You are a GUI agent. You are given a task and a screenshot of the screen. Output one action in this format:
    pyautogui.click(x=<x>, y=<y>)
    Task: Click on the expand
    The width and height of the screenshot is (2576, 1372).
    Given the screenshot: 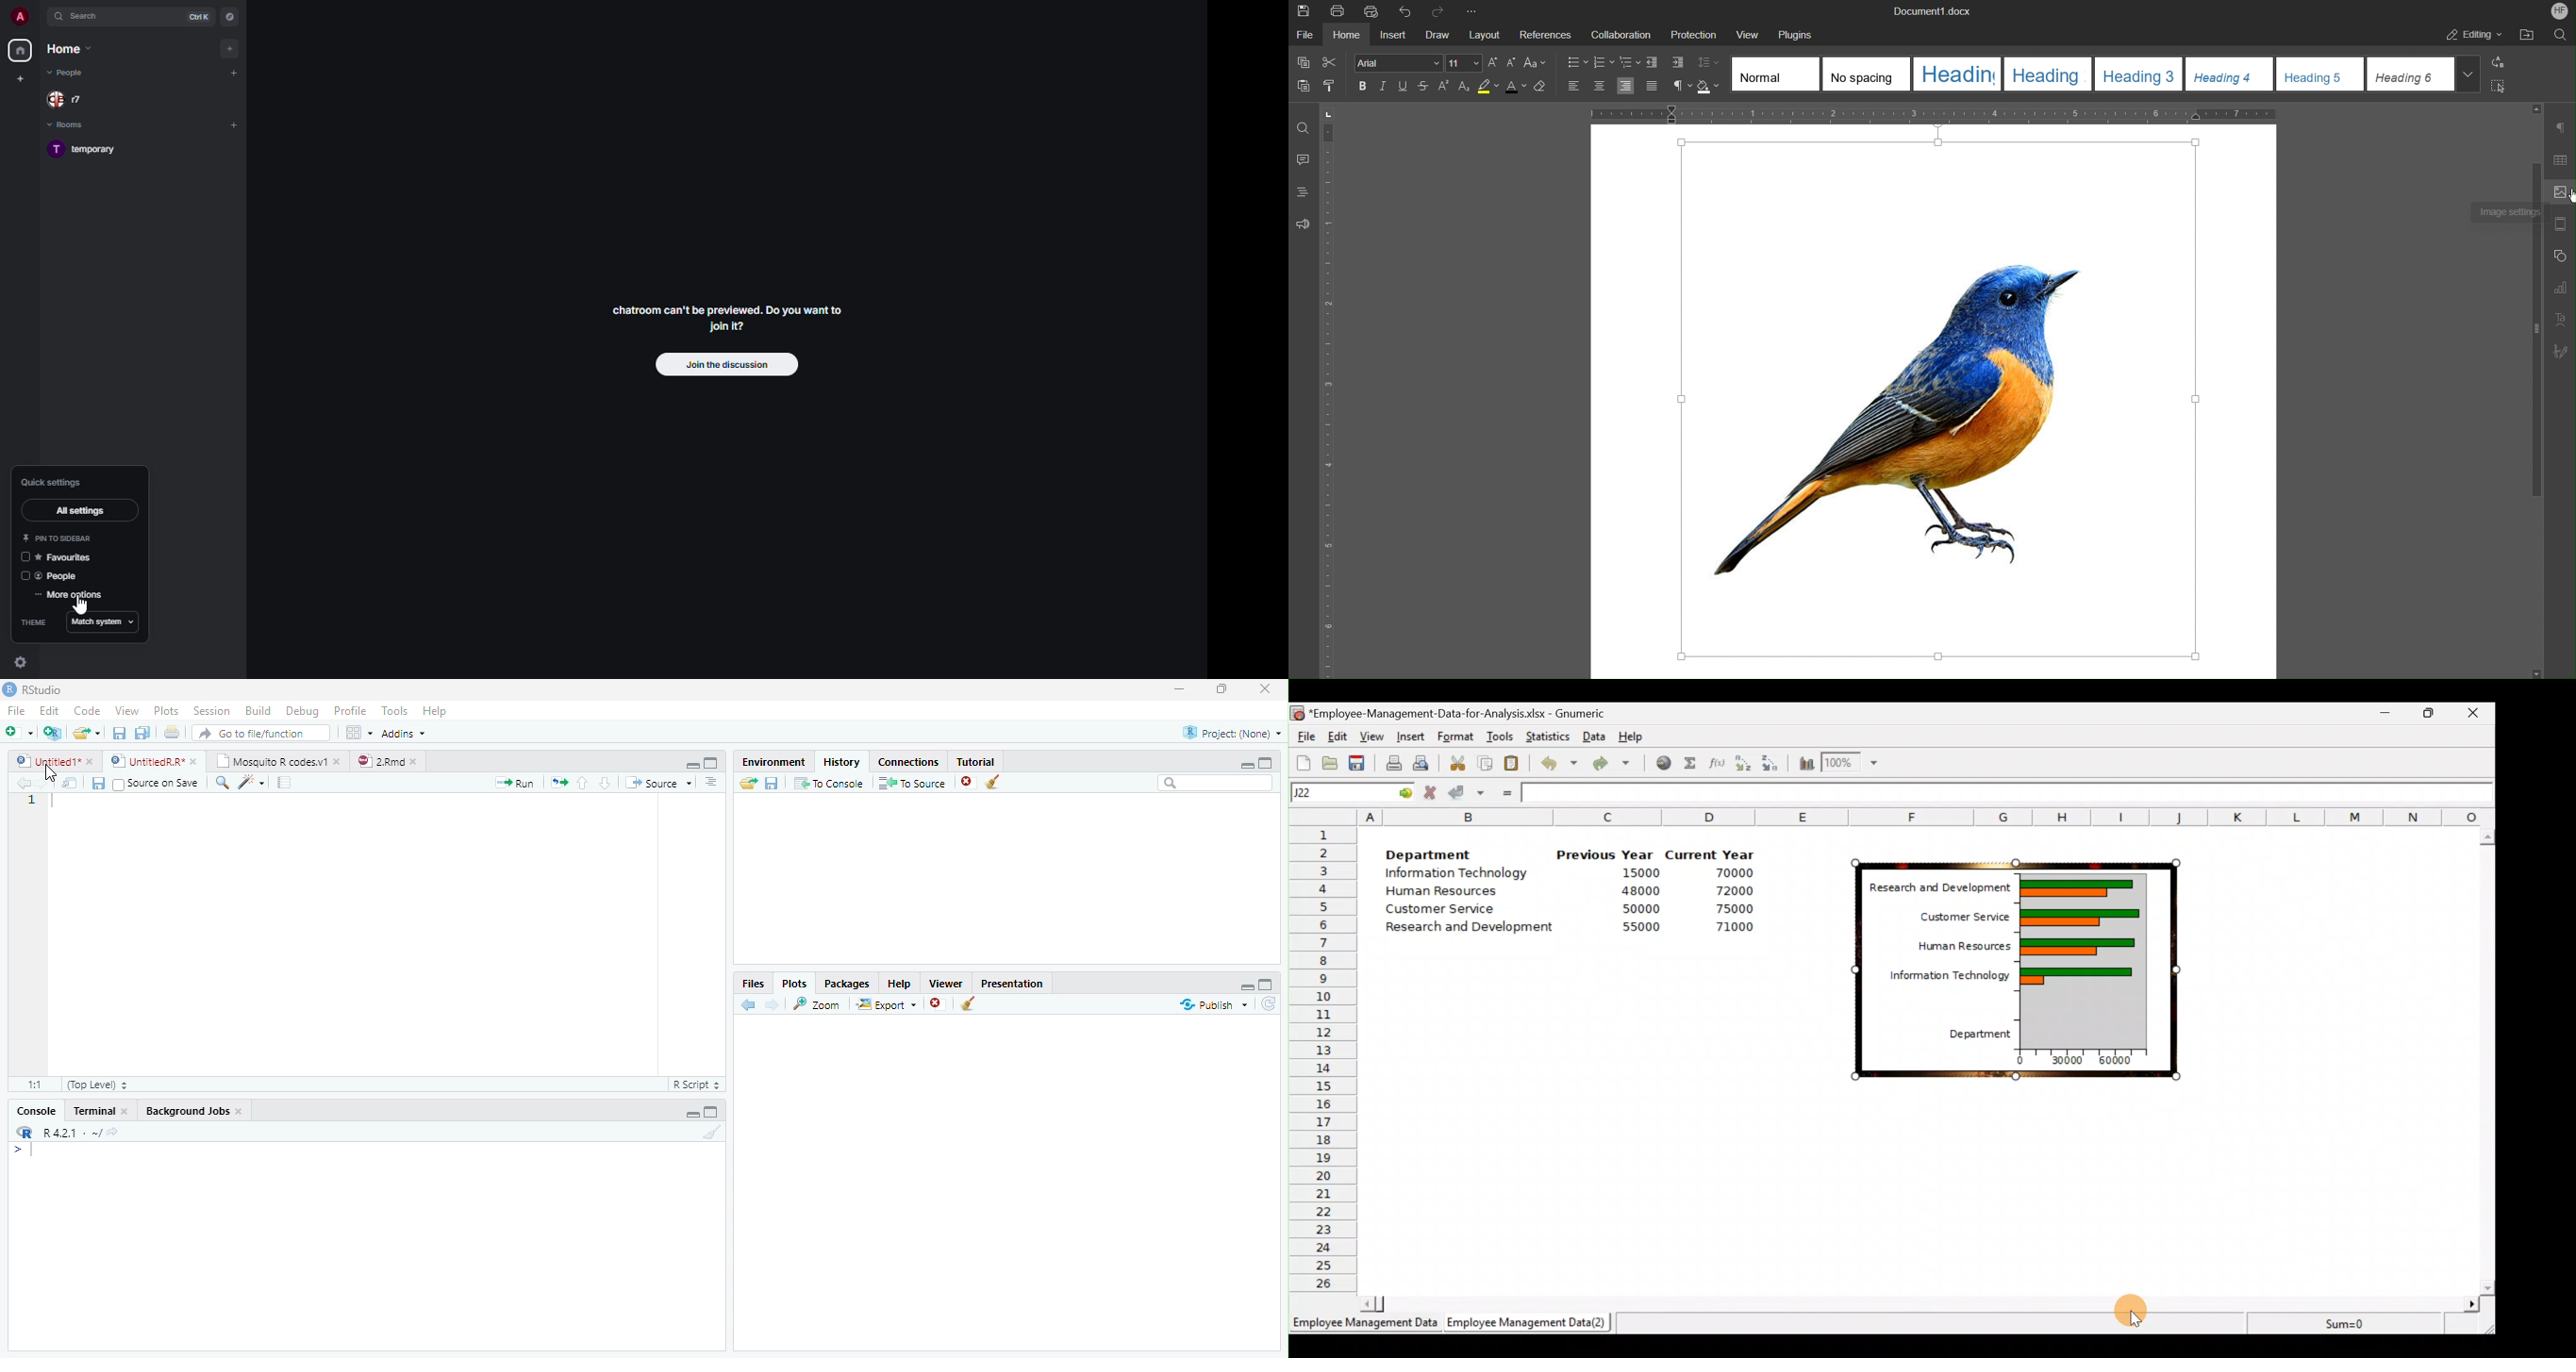 What is the action you would take?
    pyautogui.click(x=40, y=18)
    